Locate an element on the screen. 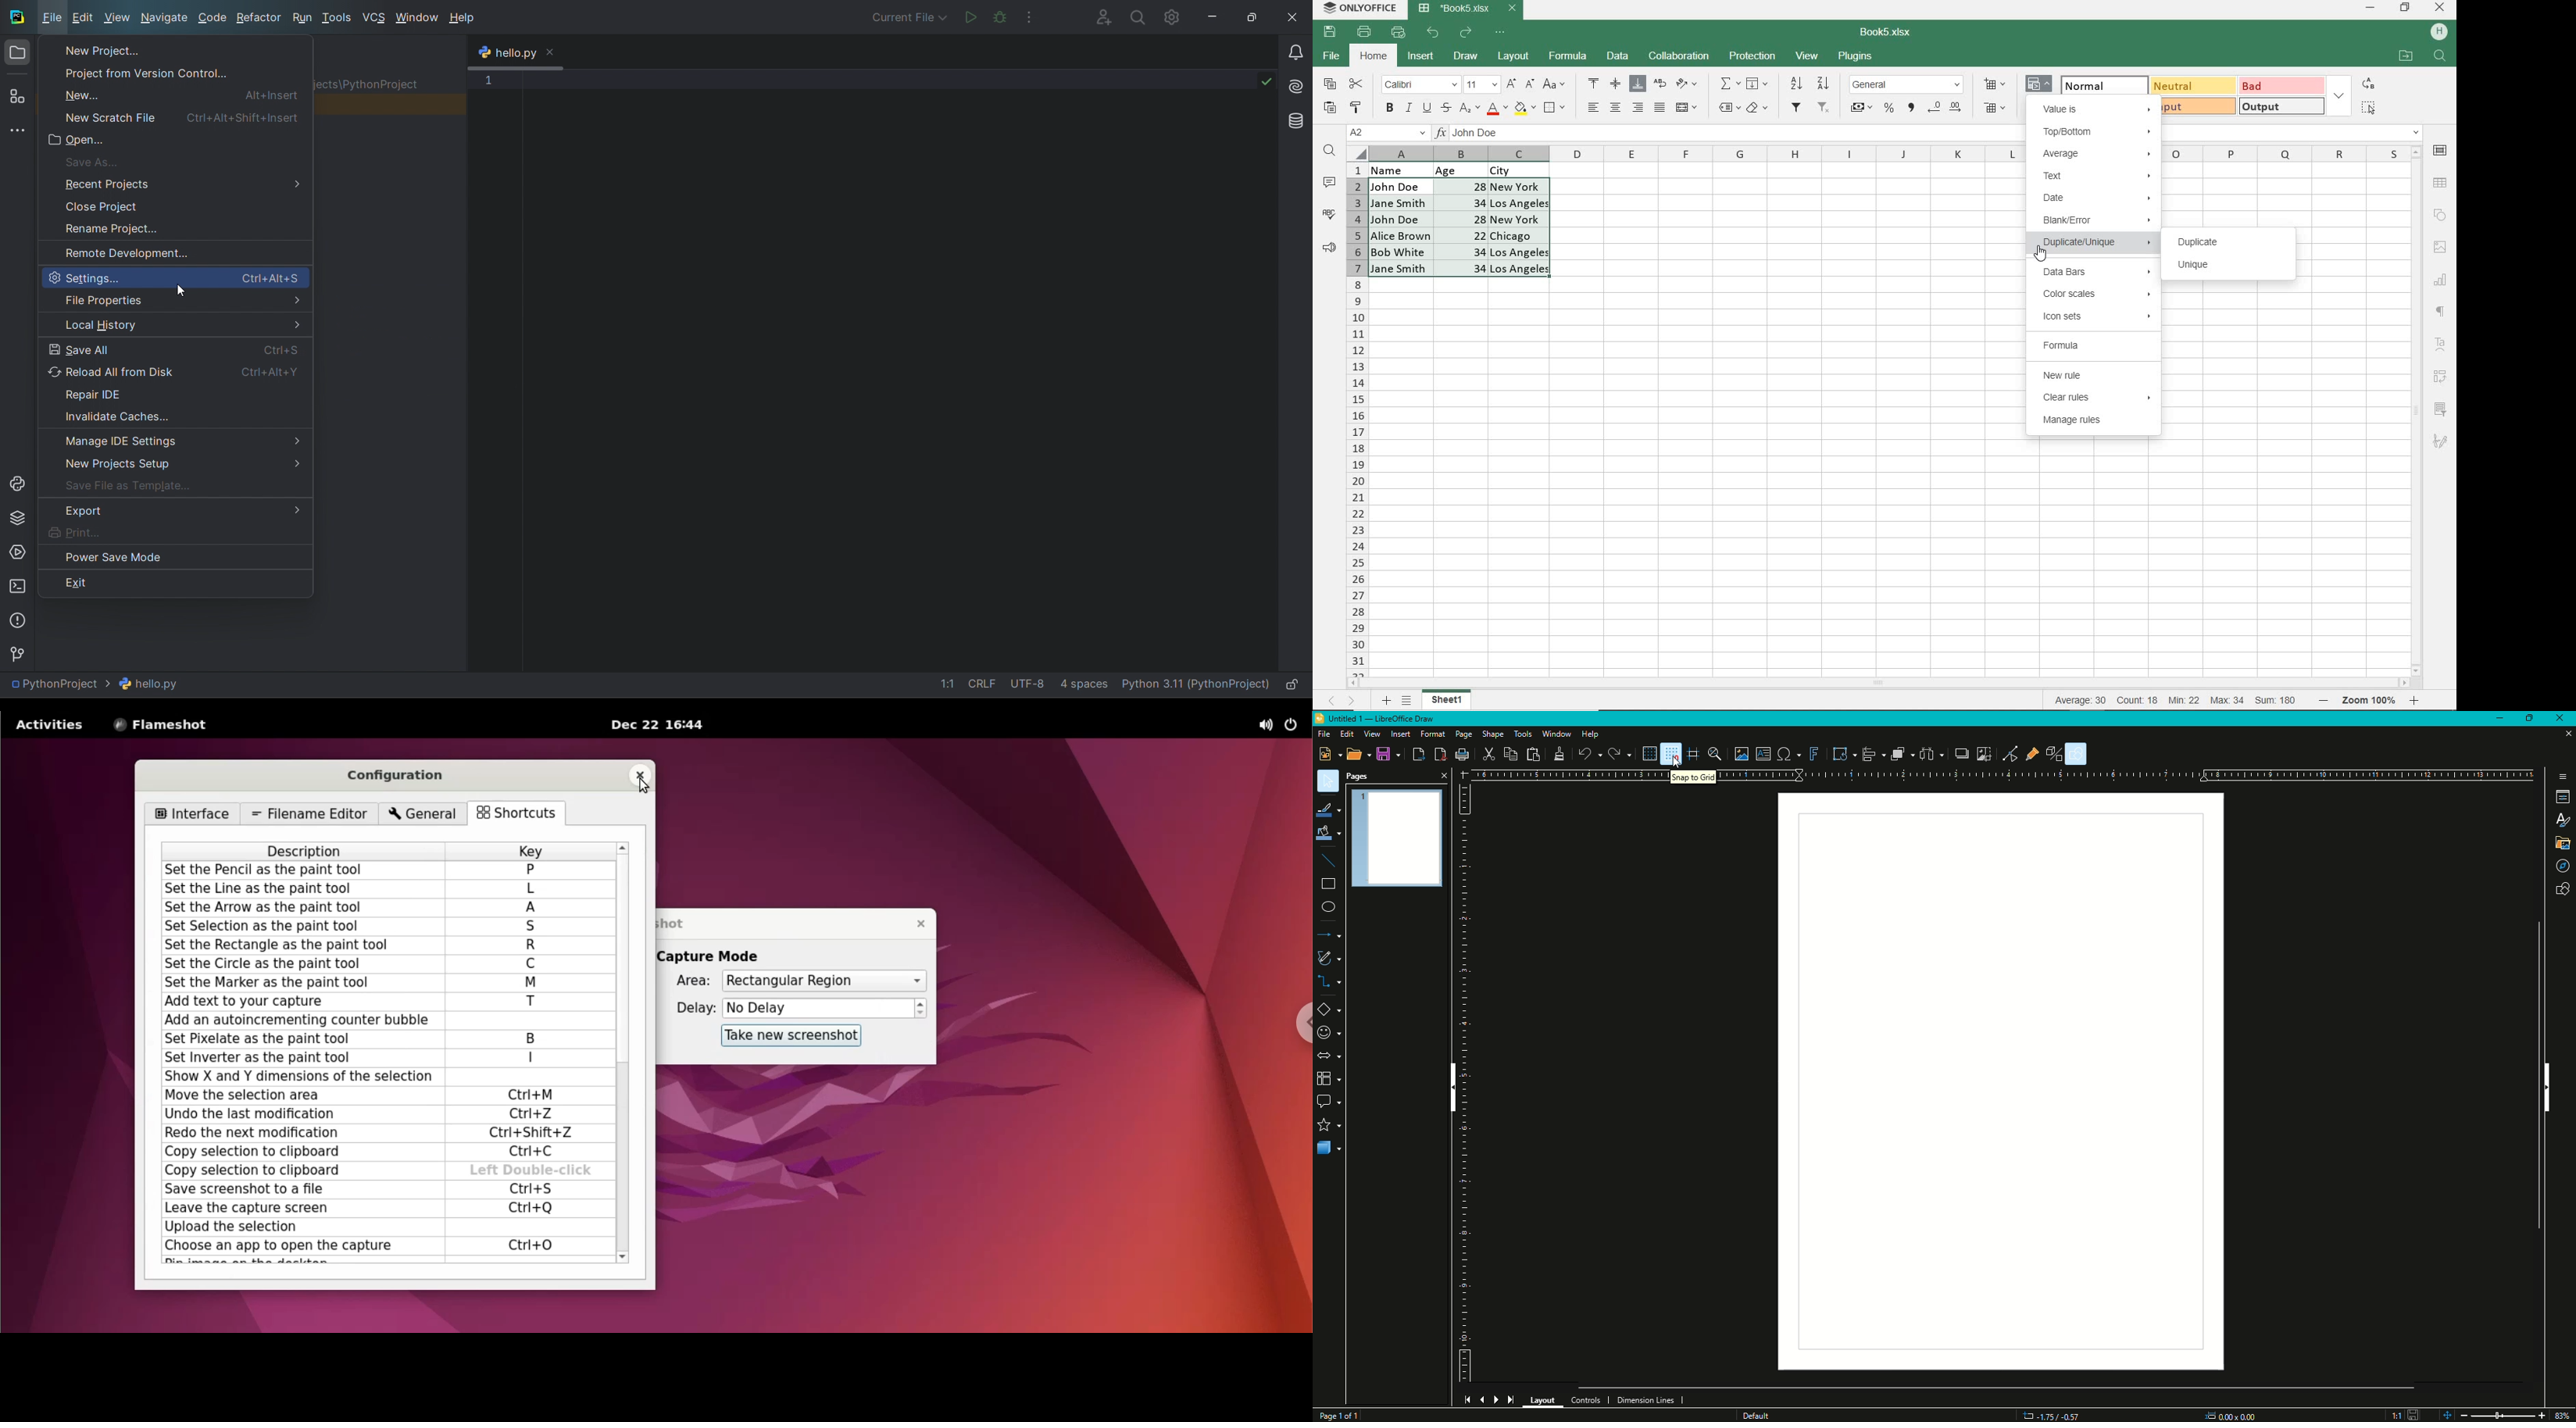 This screenshot has width=2576, height=1428. Callout shapes is located at coordinates (1337, 1101).